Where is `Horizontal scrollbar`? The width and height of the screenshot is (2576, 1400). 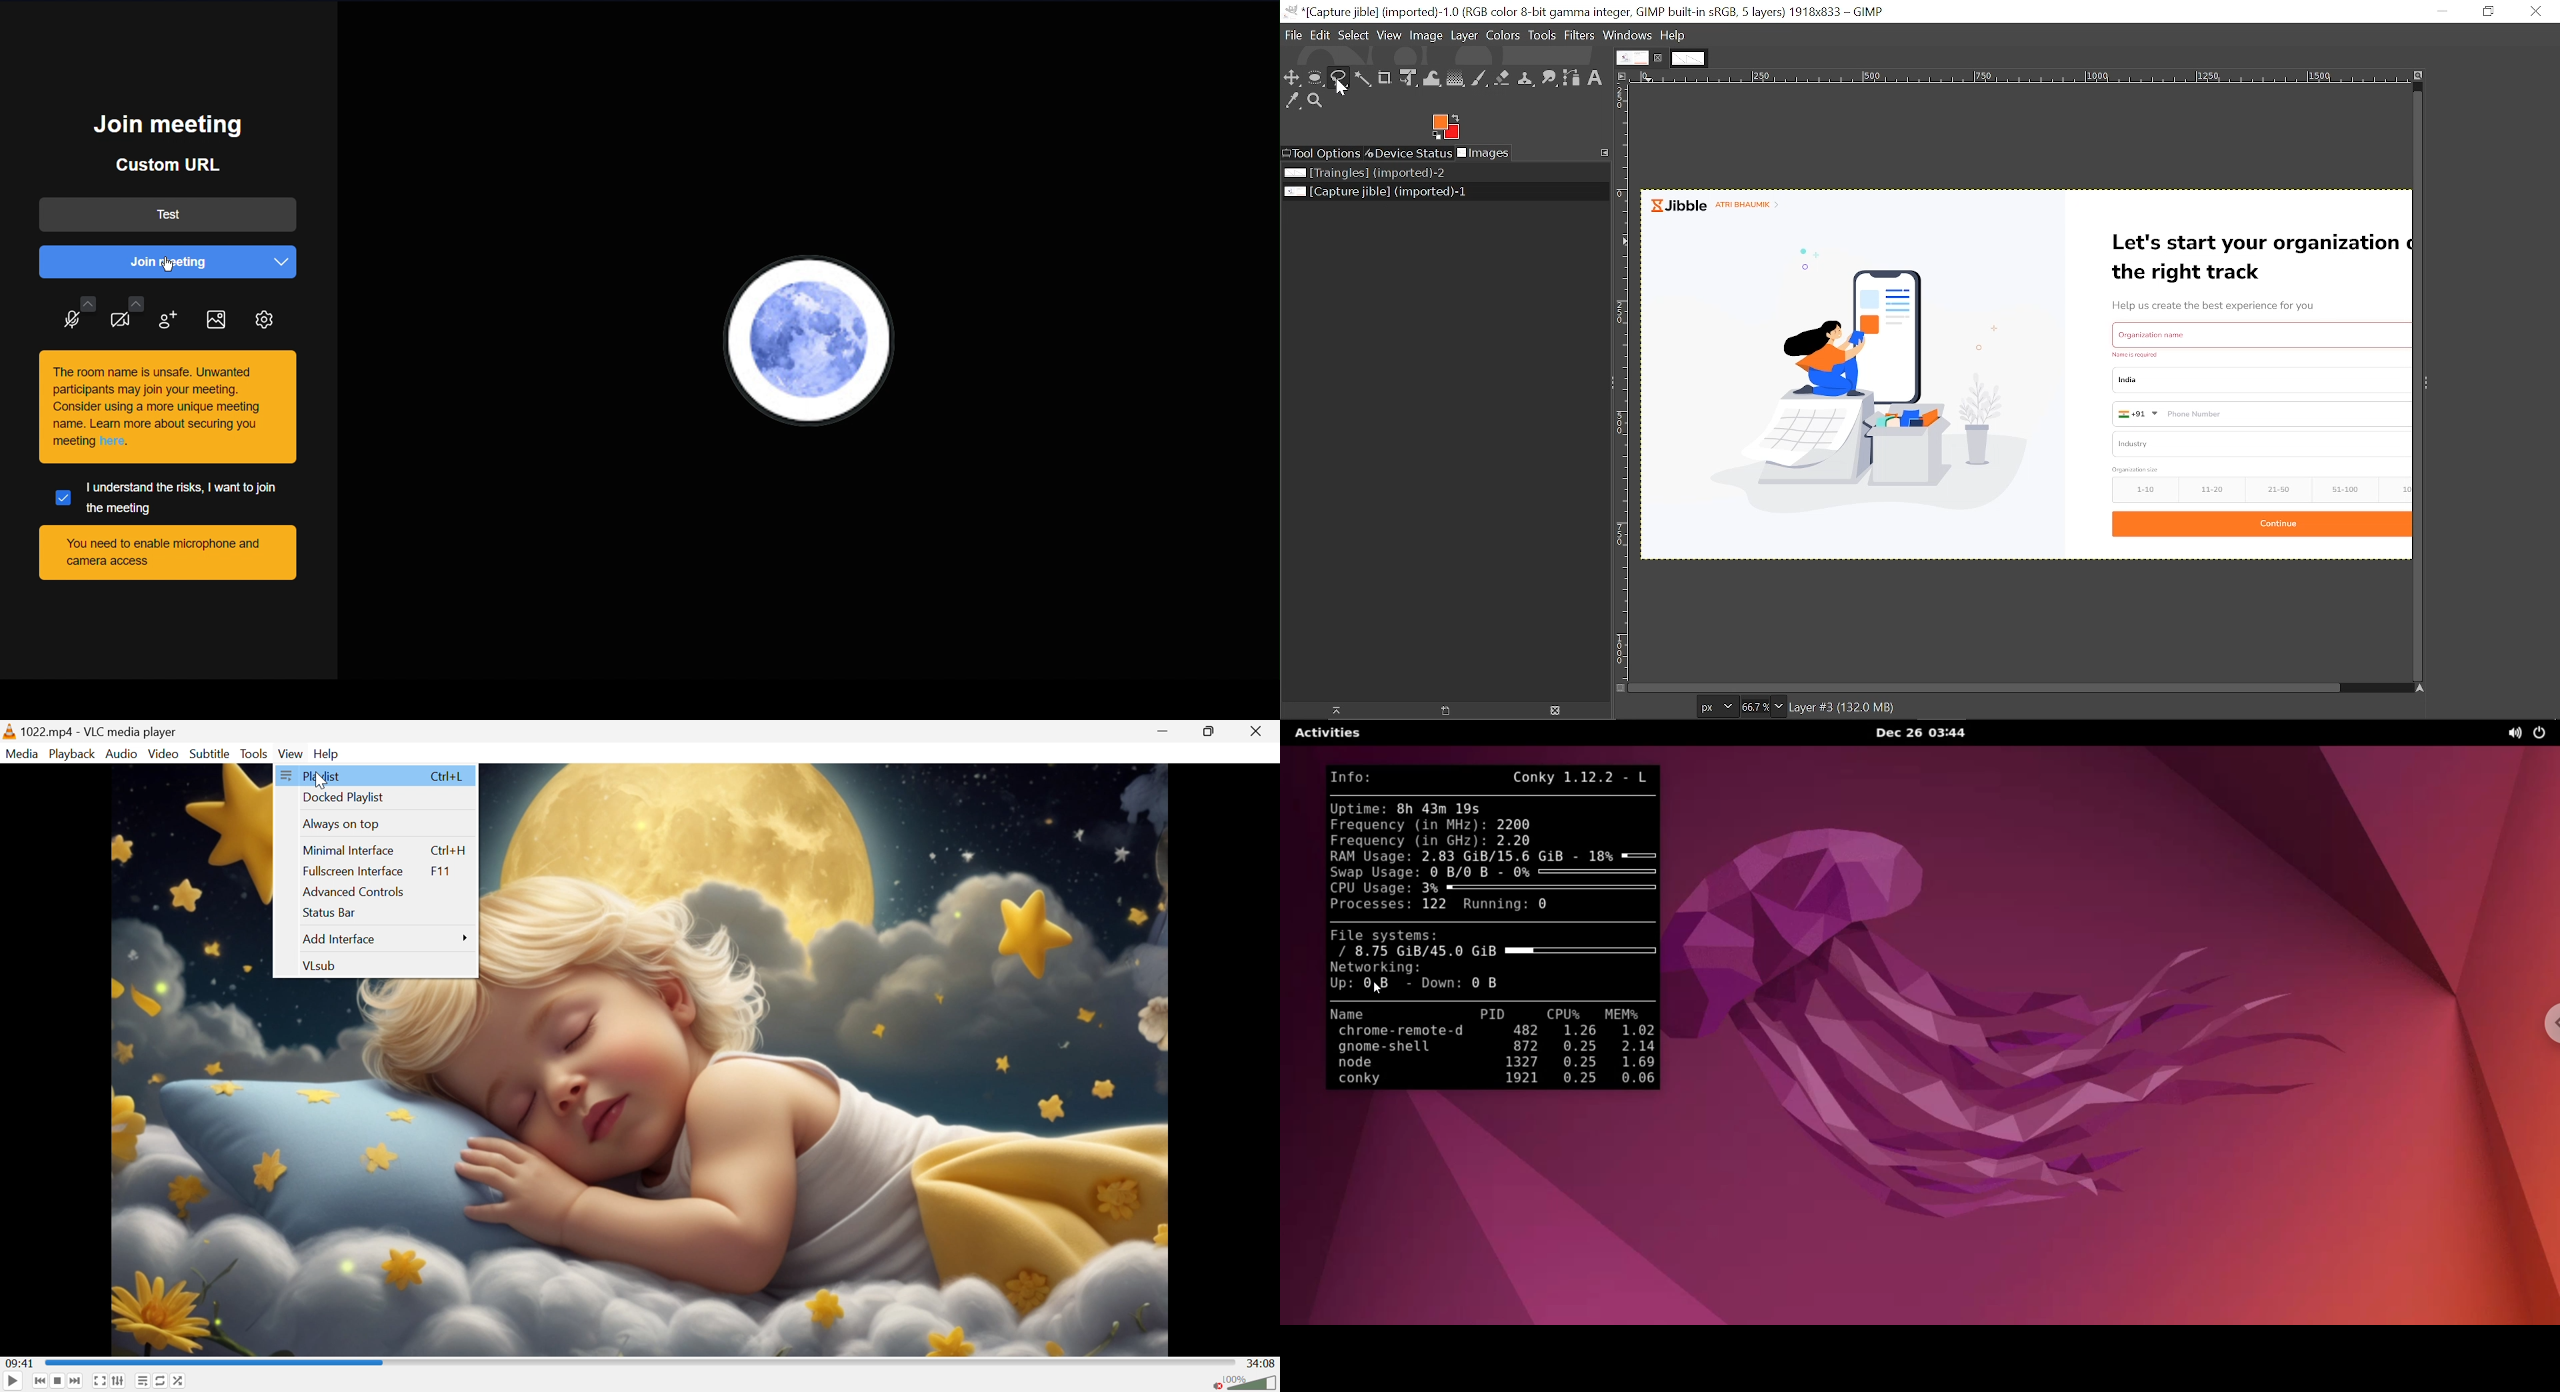 Horizontal scrollbar is located at coordinates (1982, 688).